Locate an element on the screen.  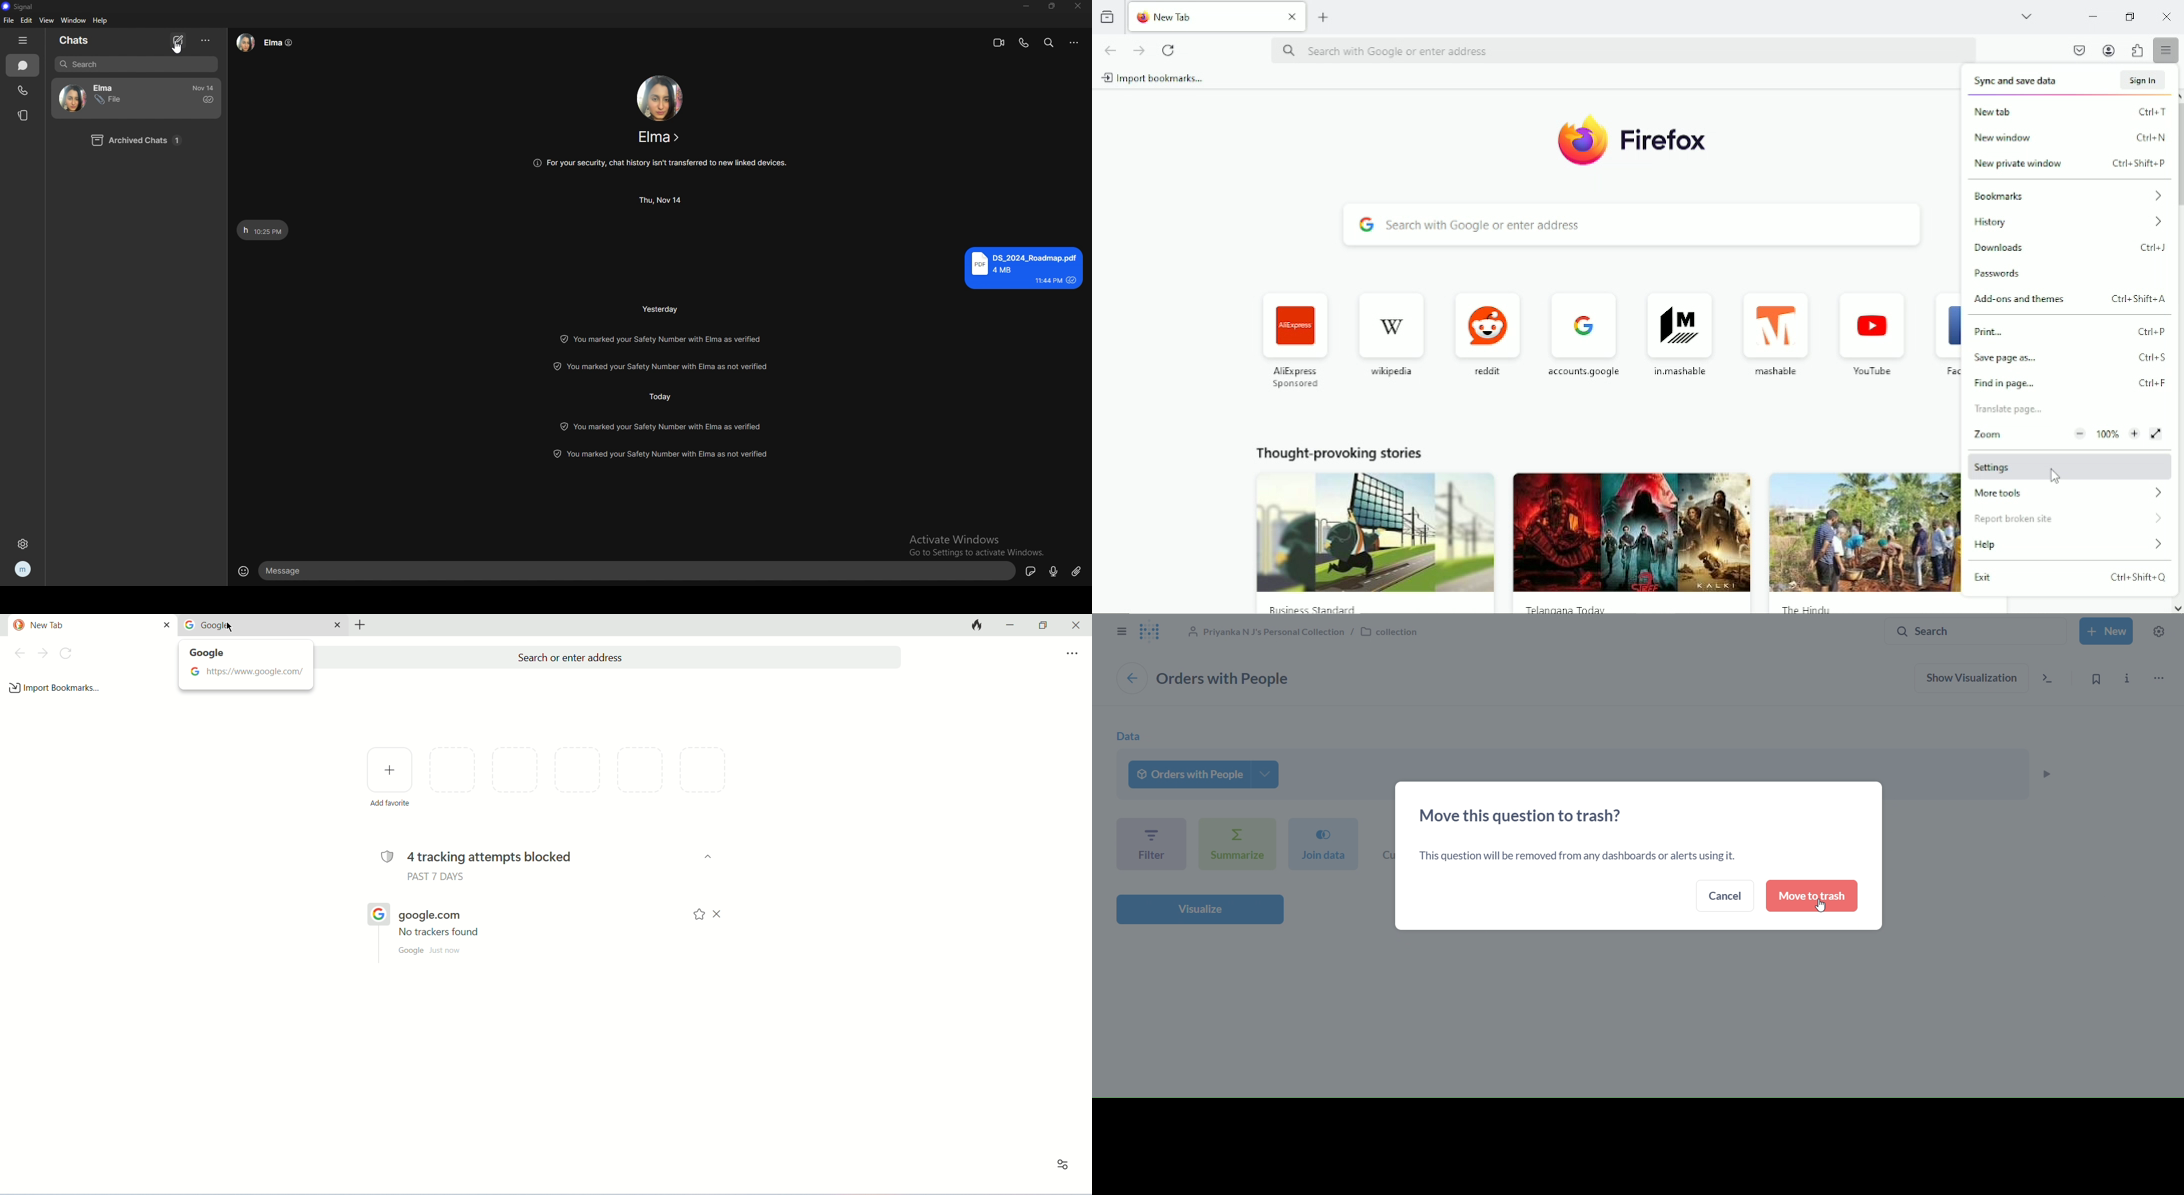
logo is located at coordinates (1154, 633).